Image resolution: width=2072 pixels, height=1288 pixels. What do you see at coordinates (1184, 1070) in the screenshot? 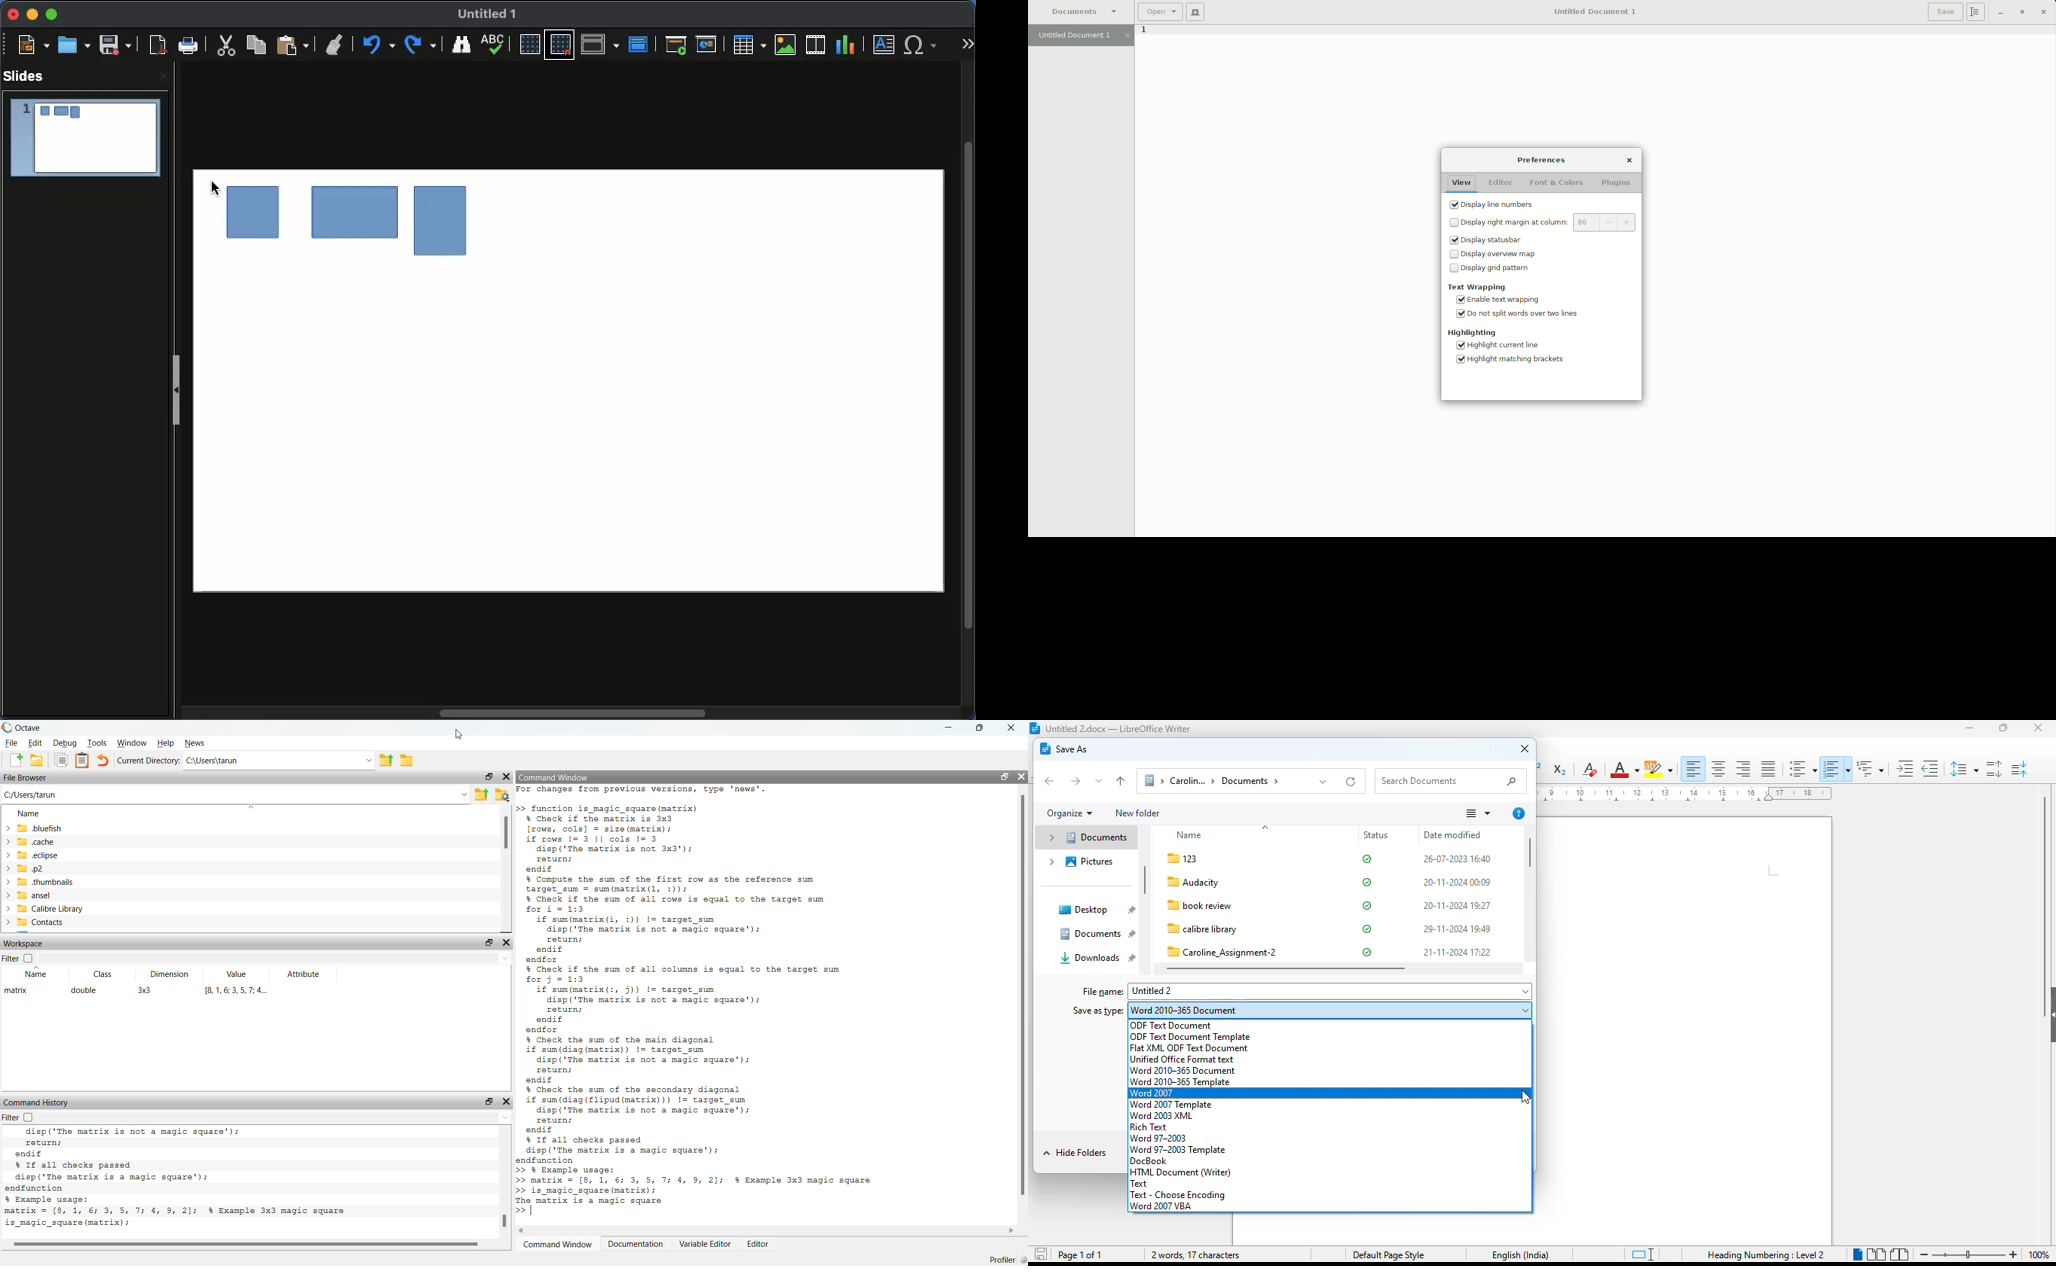
I see `word 2010-365 document` at bounding box center [1184, 1070].